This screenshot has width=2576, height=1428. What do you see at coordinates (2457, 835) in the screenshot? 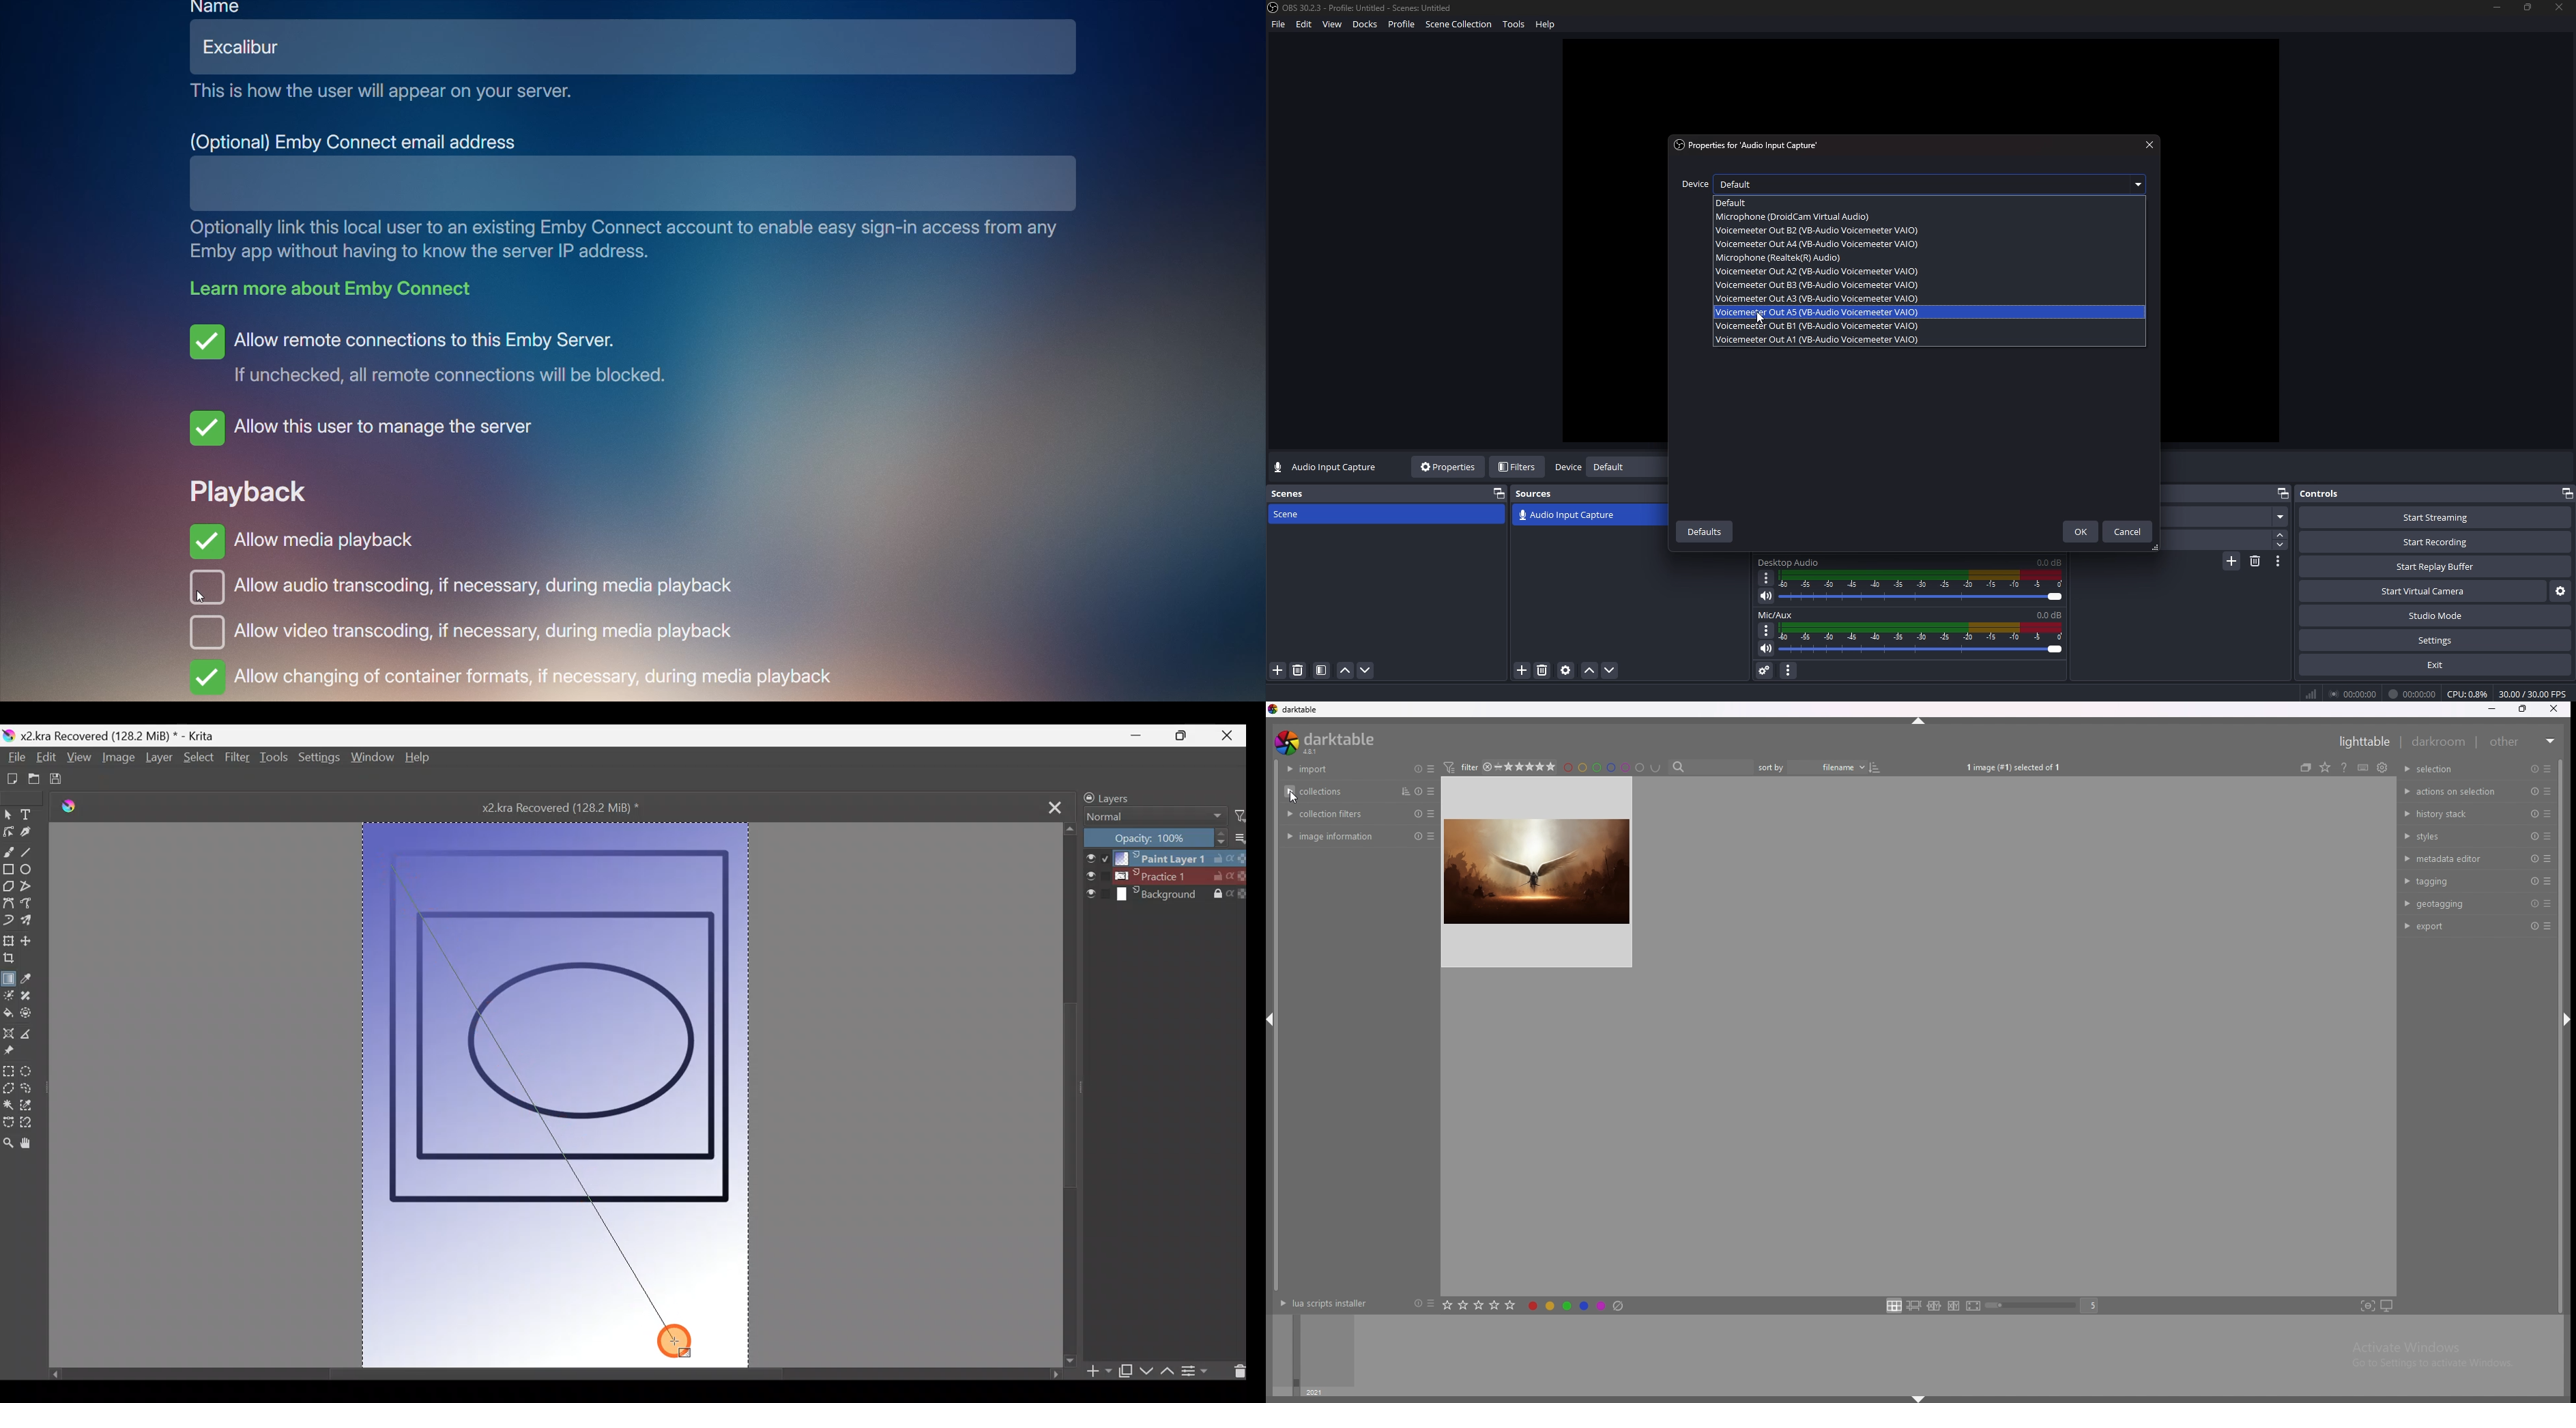
I see `styles` at bounding box center [2457, 835].